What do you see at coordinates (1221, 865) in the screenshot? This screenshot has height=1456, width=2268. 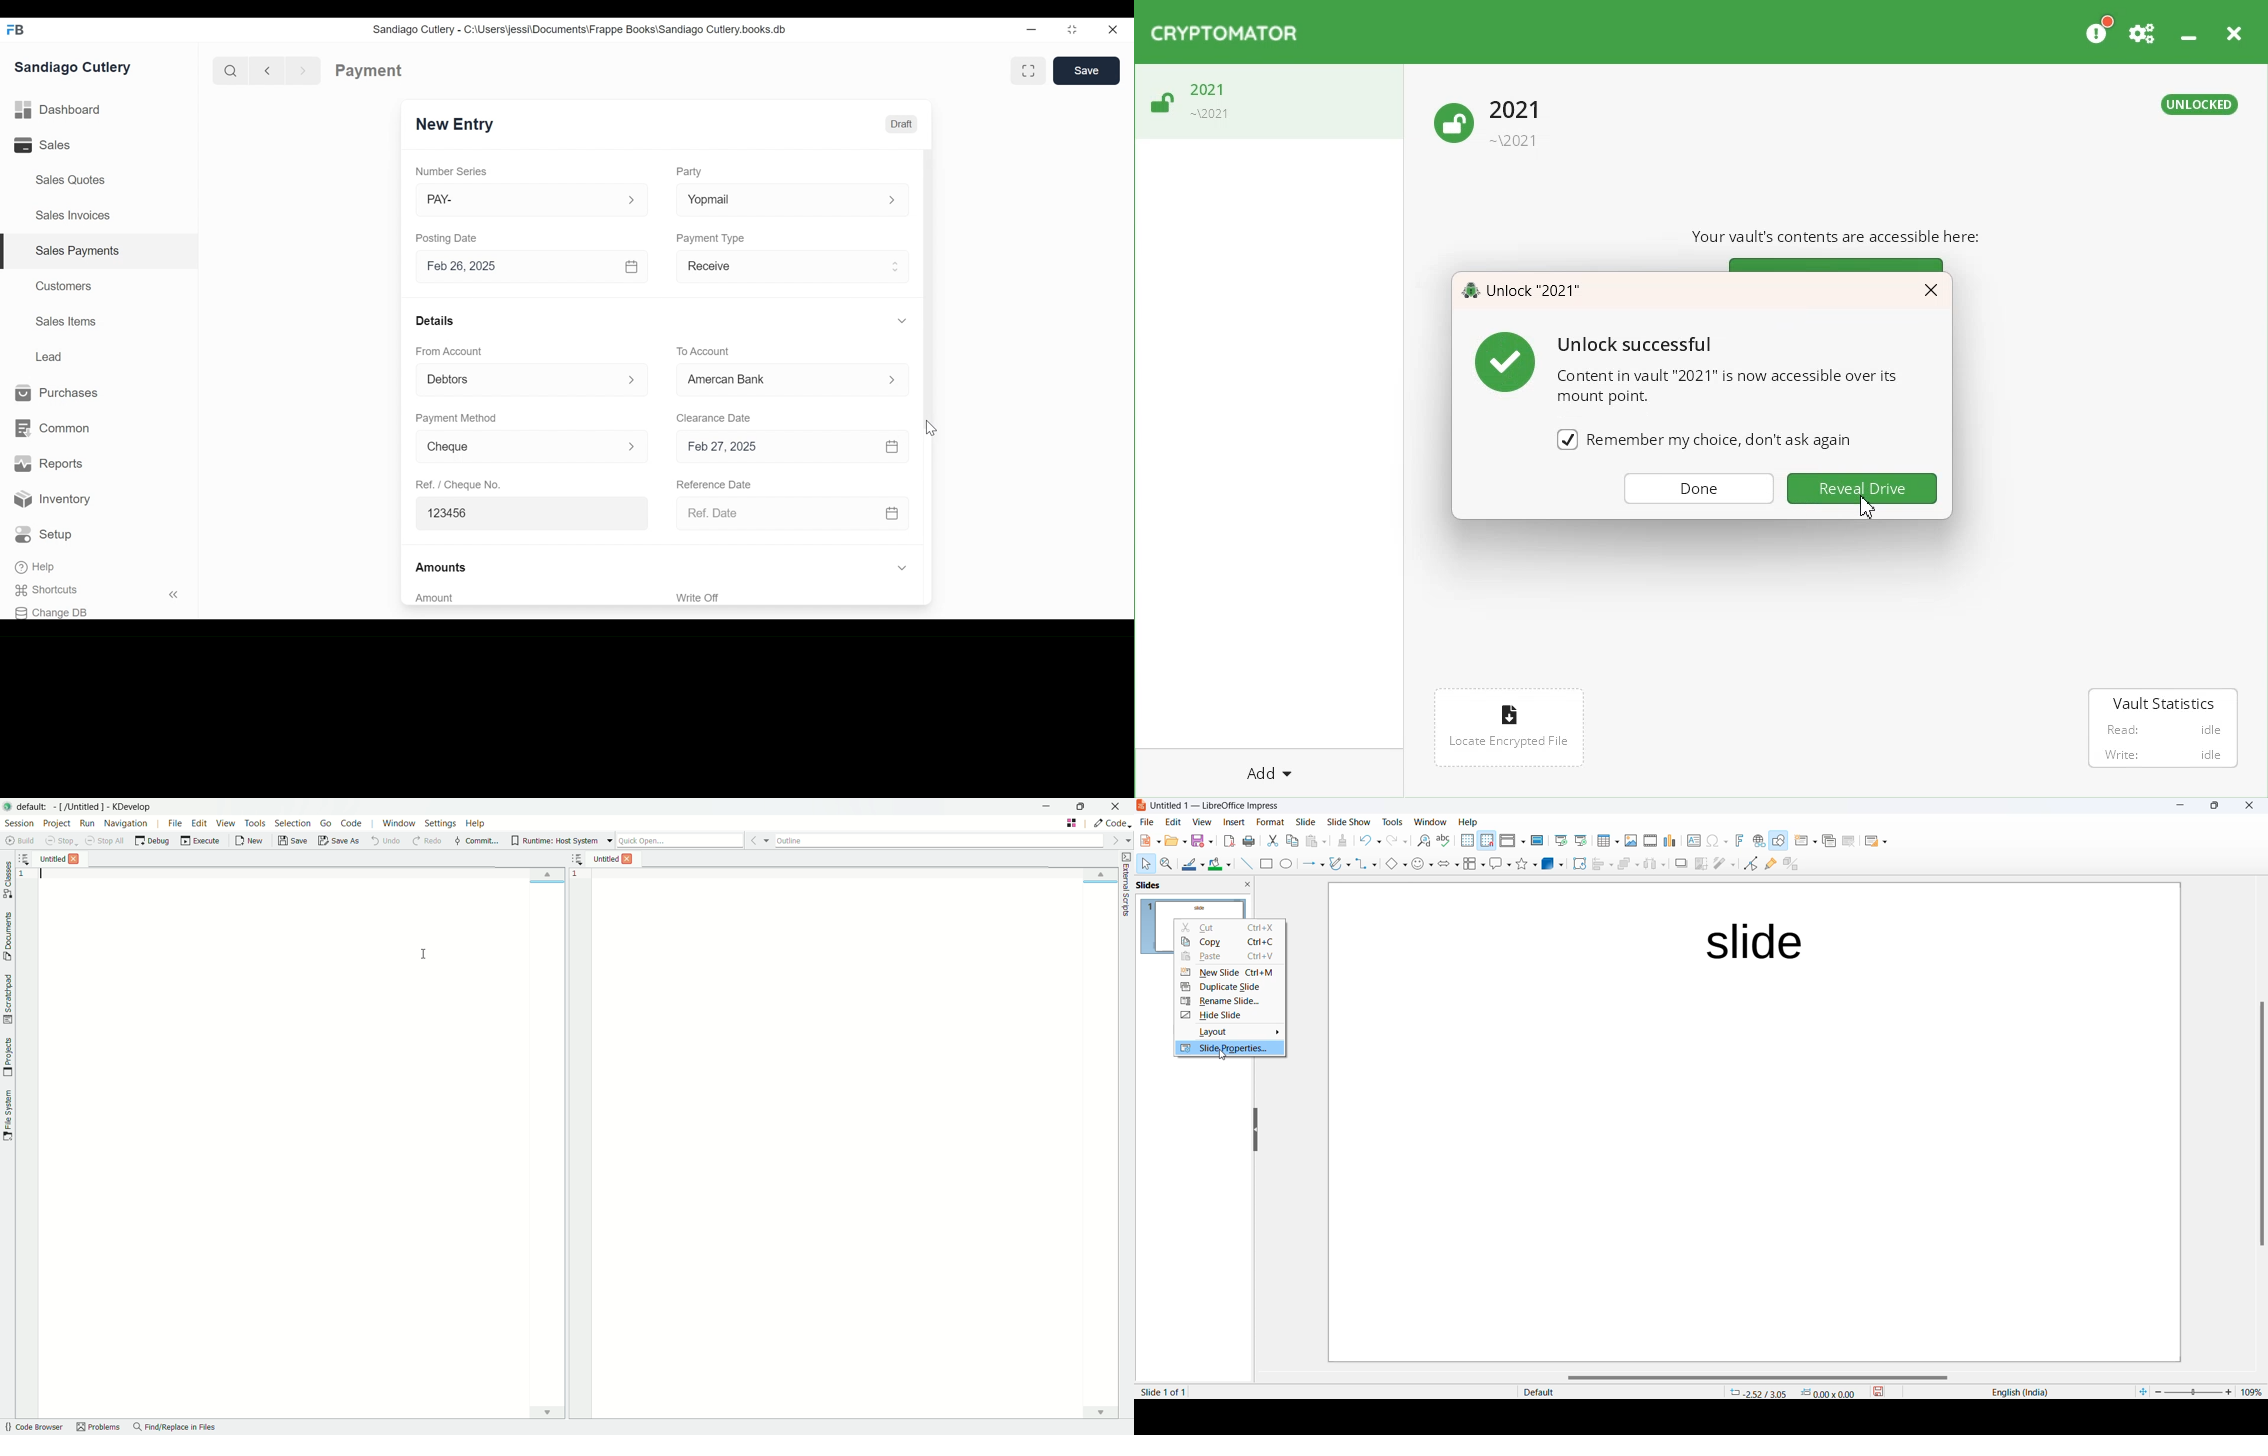 I see `fill color ` at bounding box center [1221, 865].